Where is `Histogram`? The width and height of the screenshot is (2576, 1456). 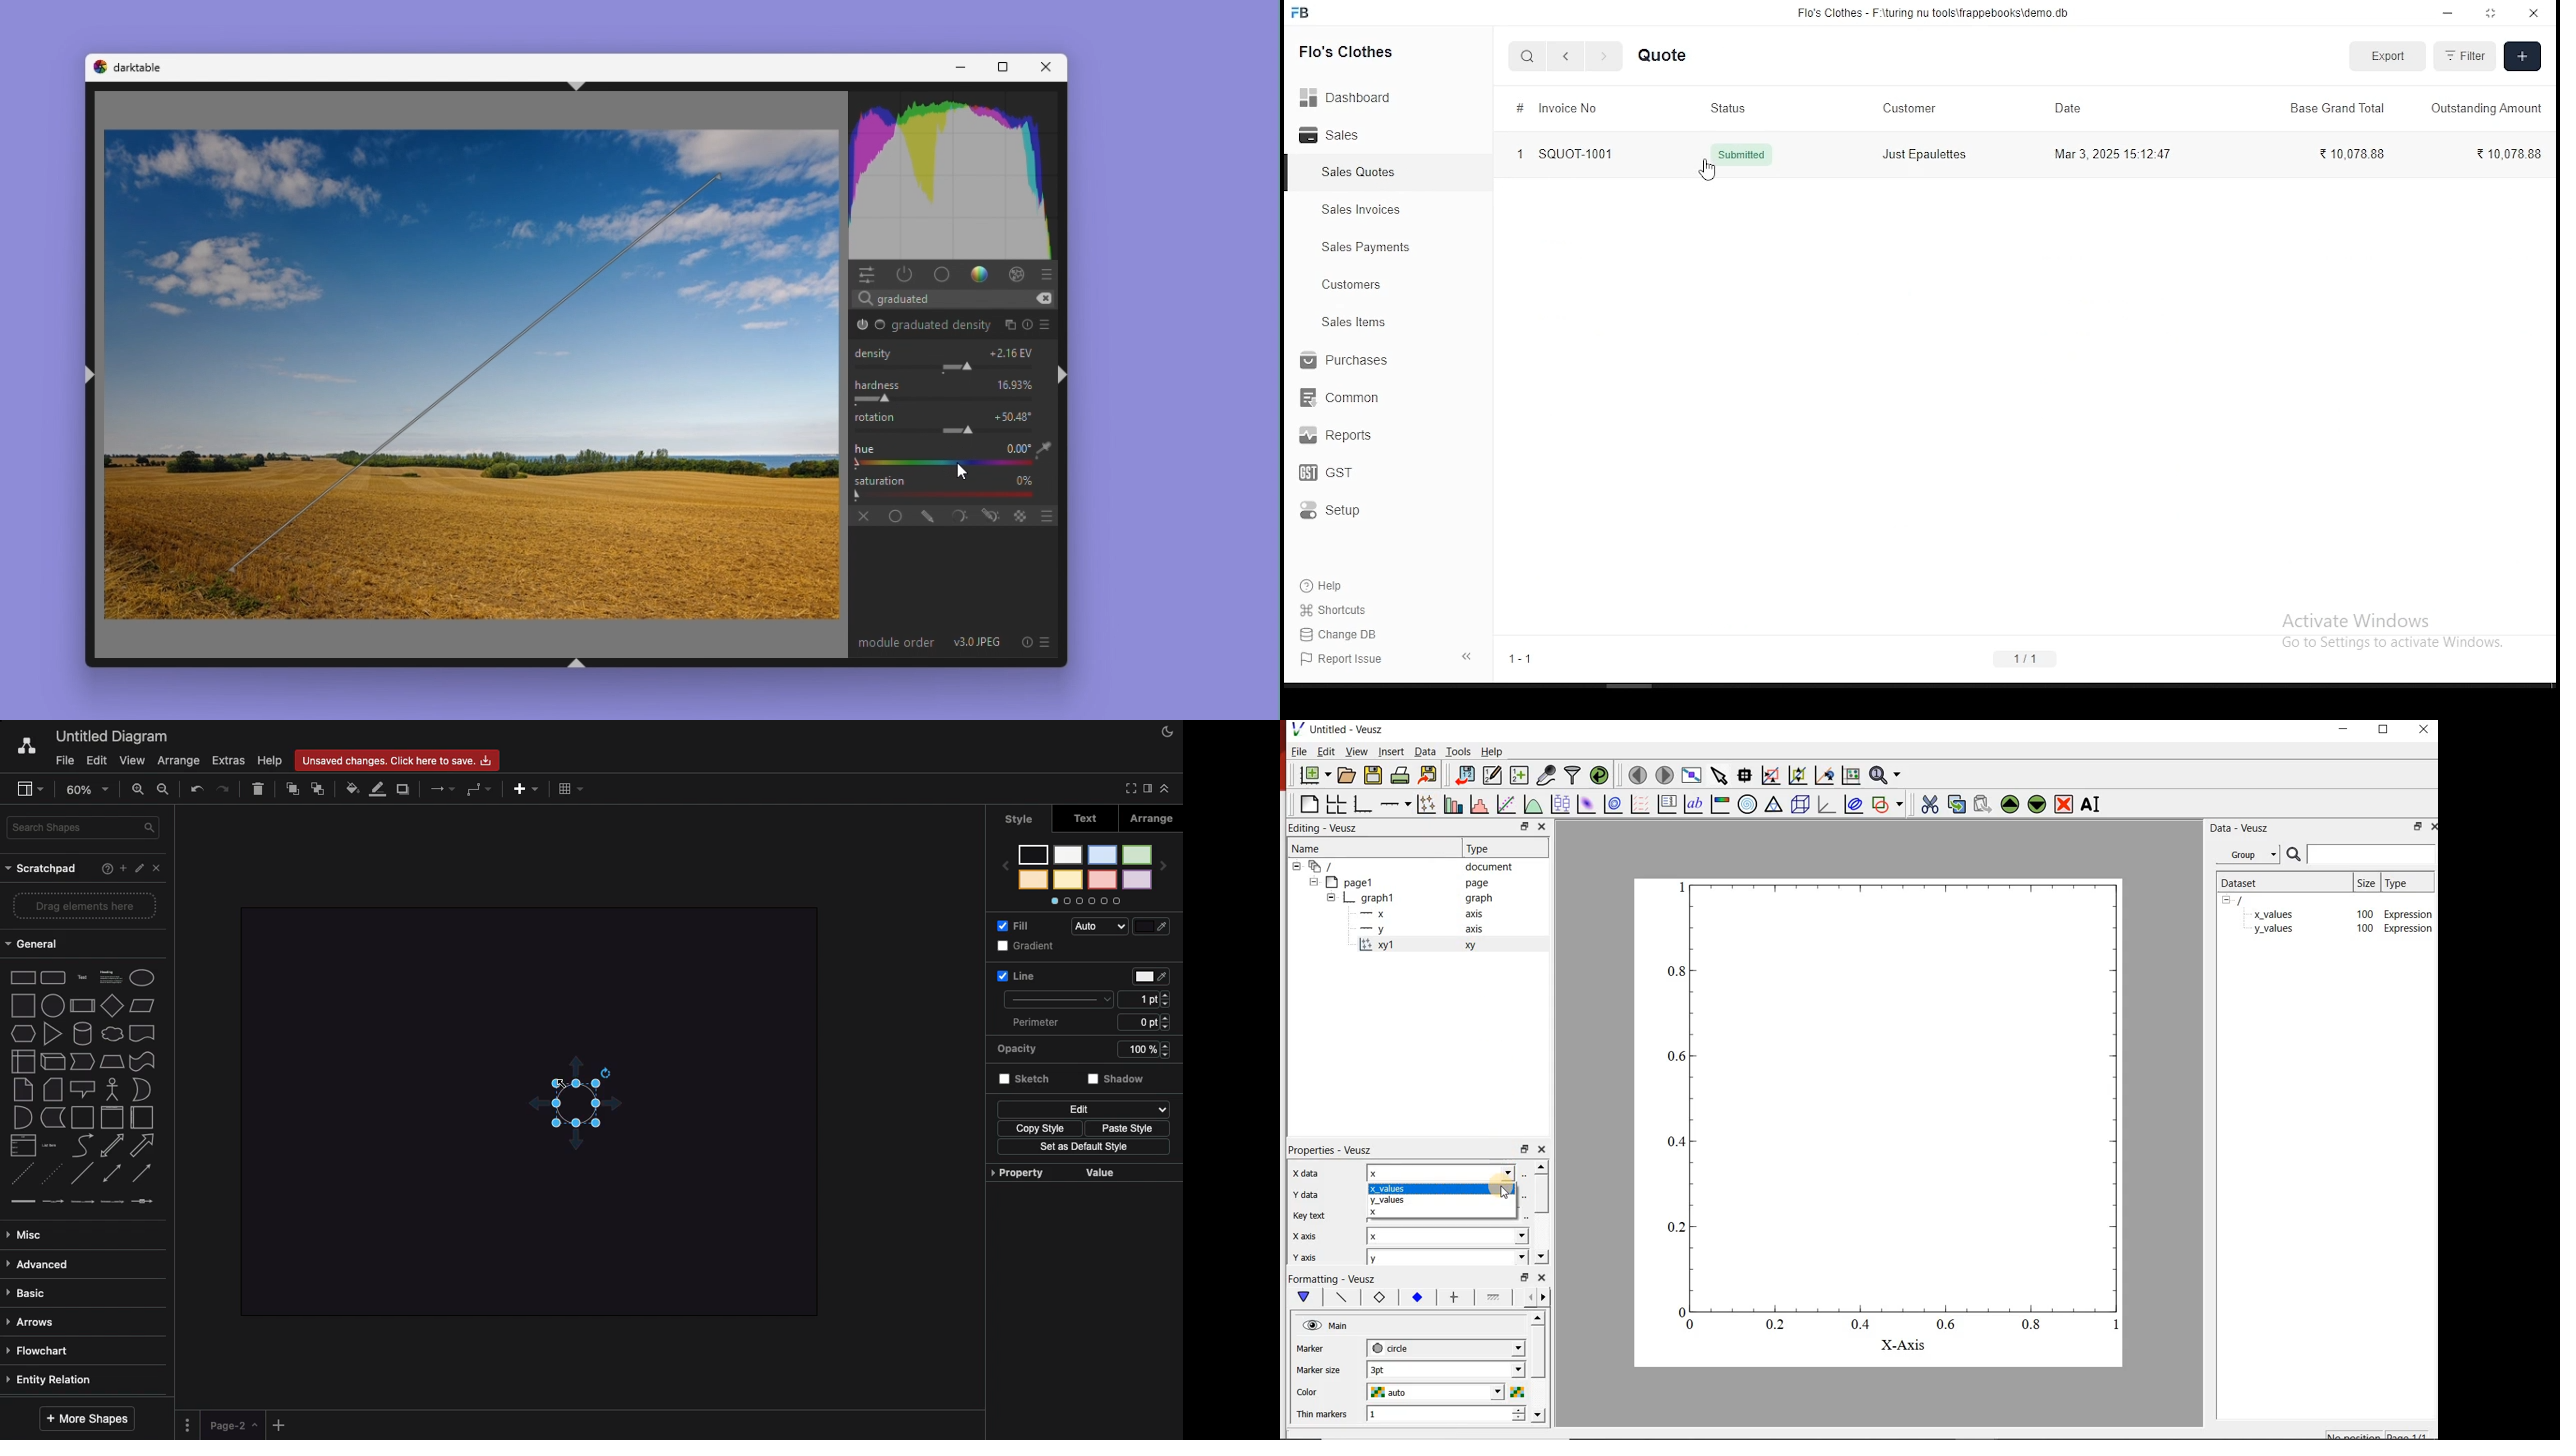 Histogram is located at coordinates (897, 172).